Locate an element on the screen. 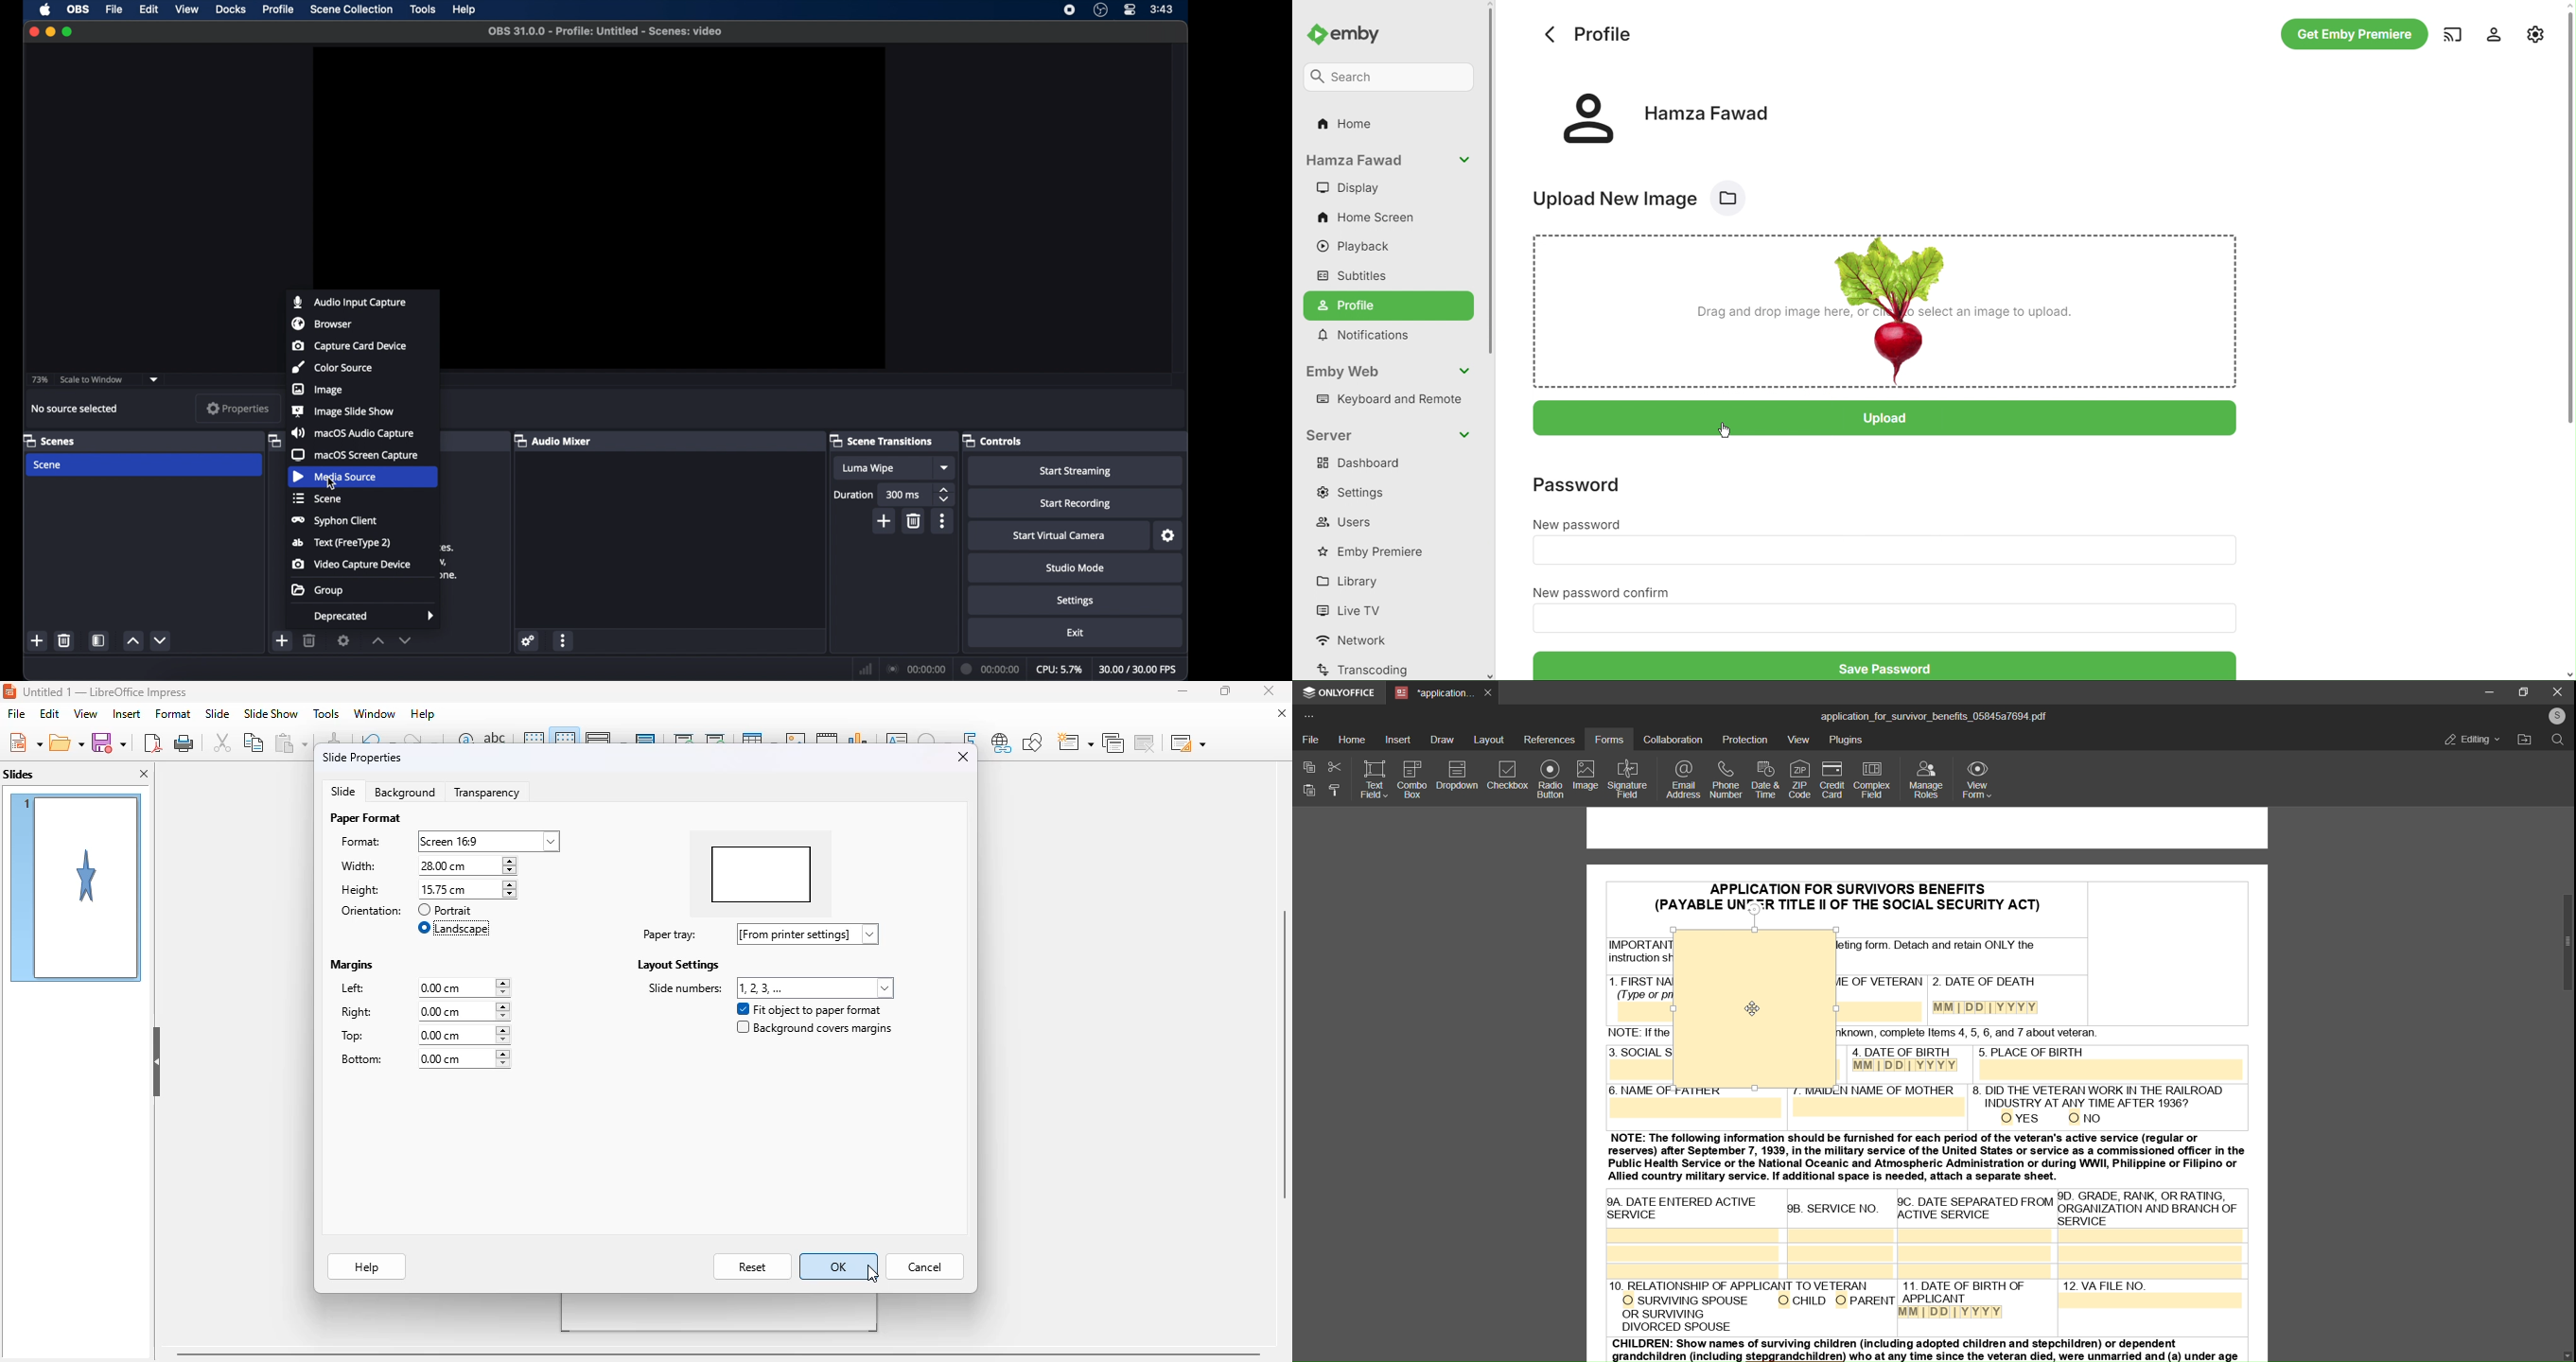  Display is located at coordinates (1348, 188).